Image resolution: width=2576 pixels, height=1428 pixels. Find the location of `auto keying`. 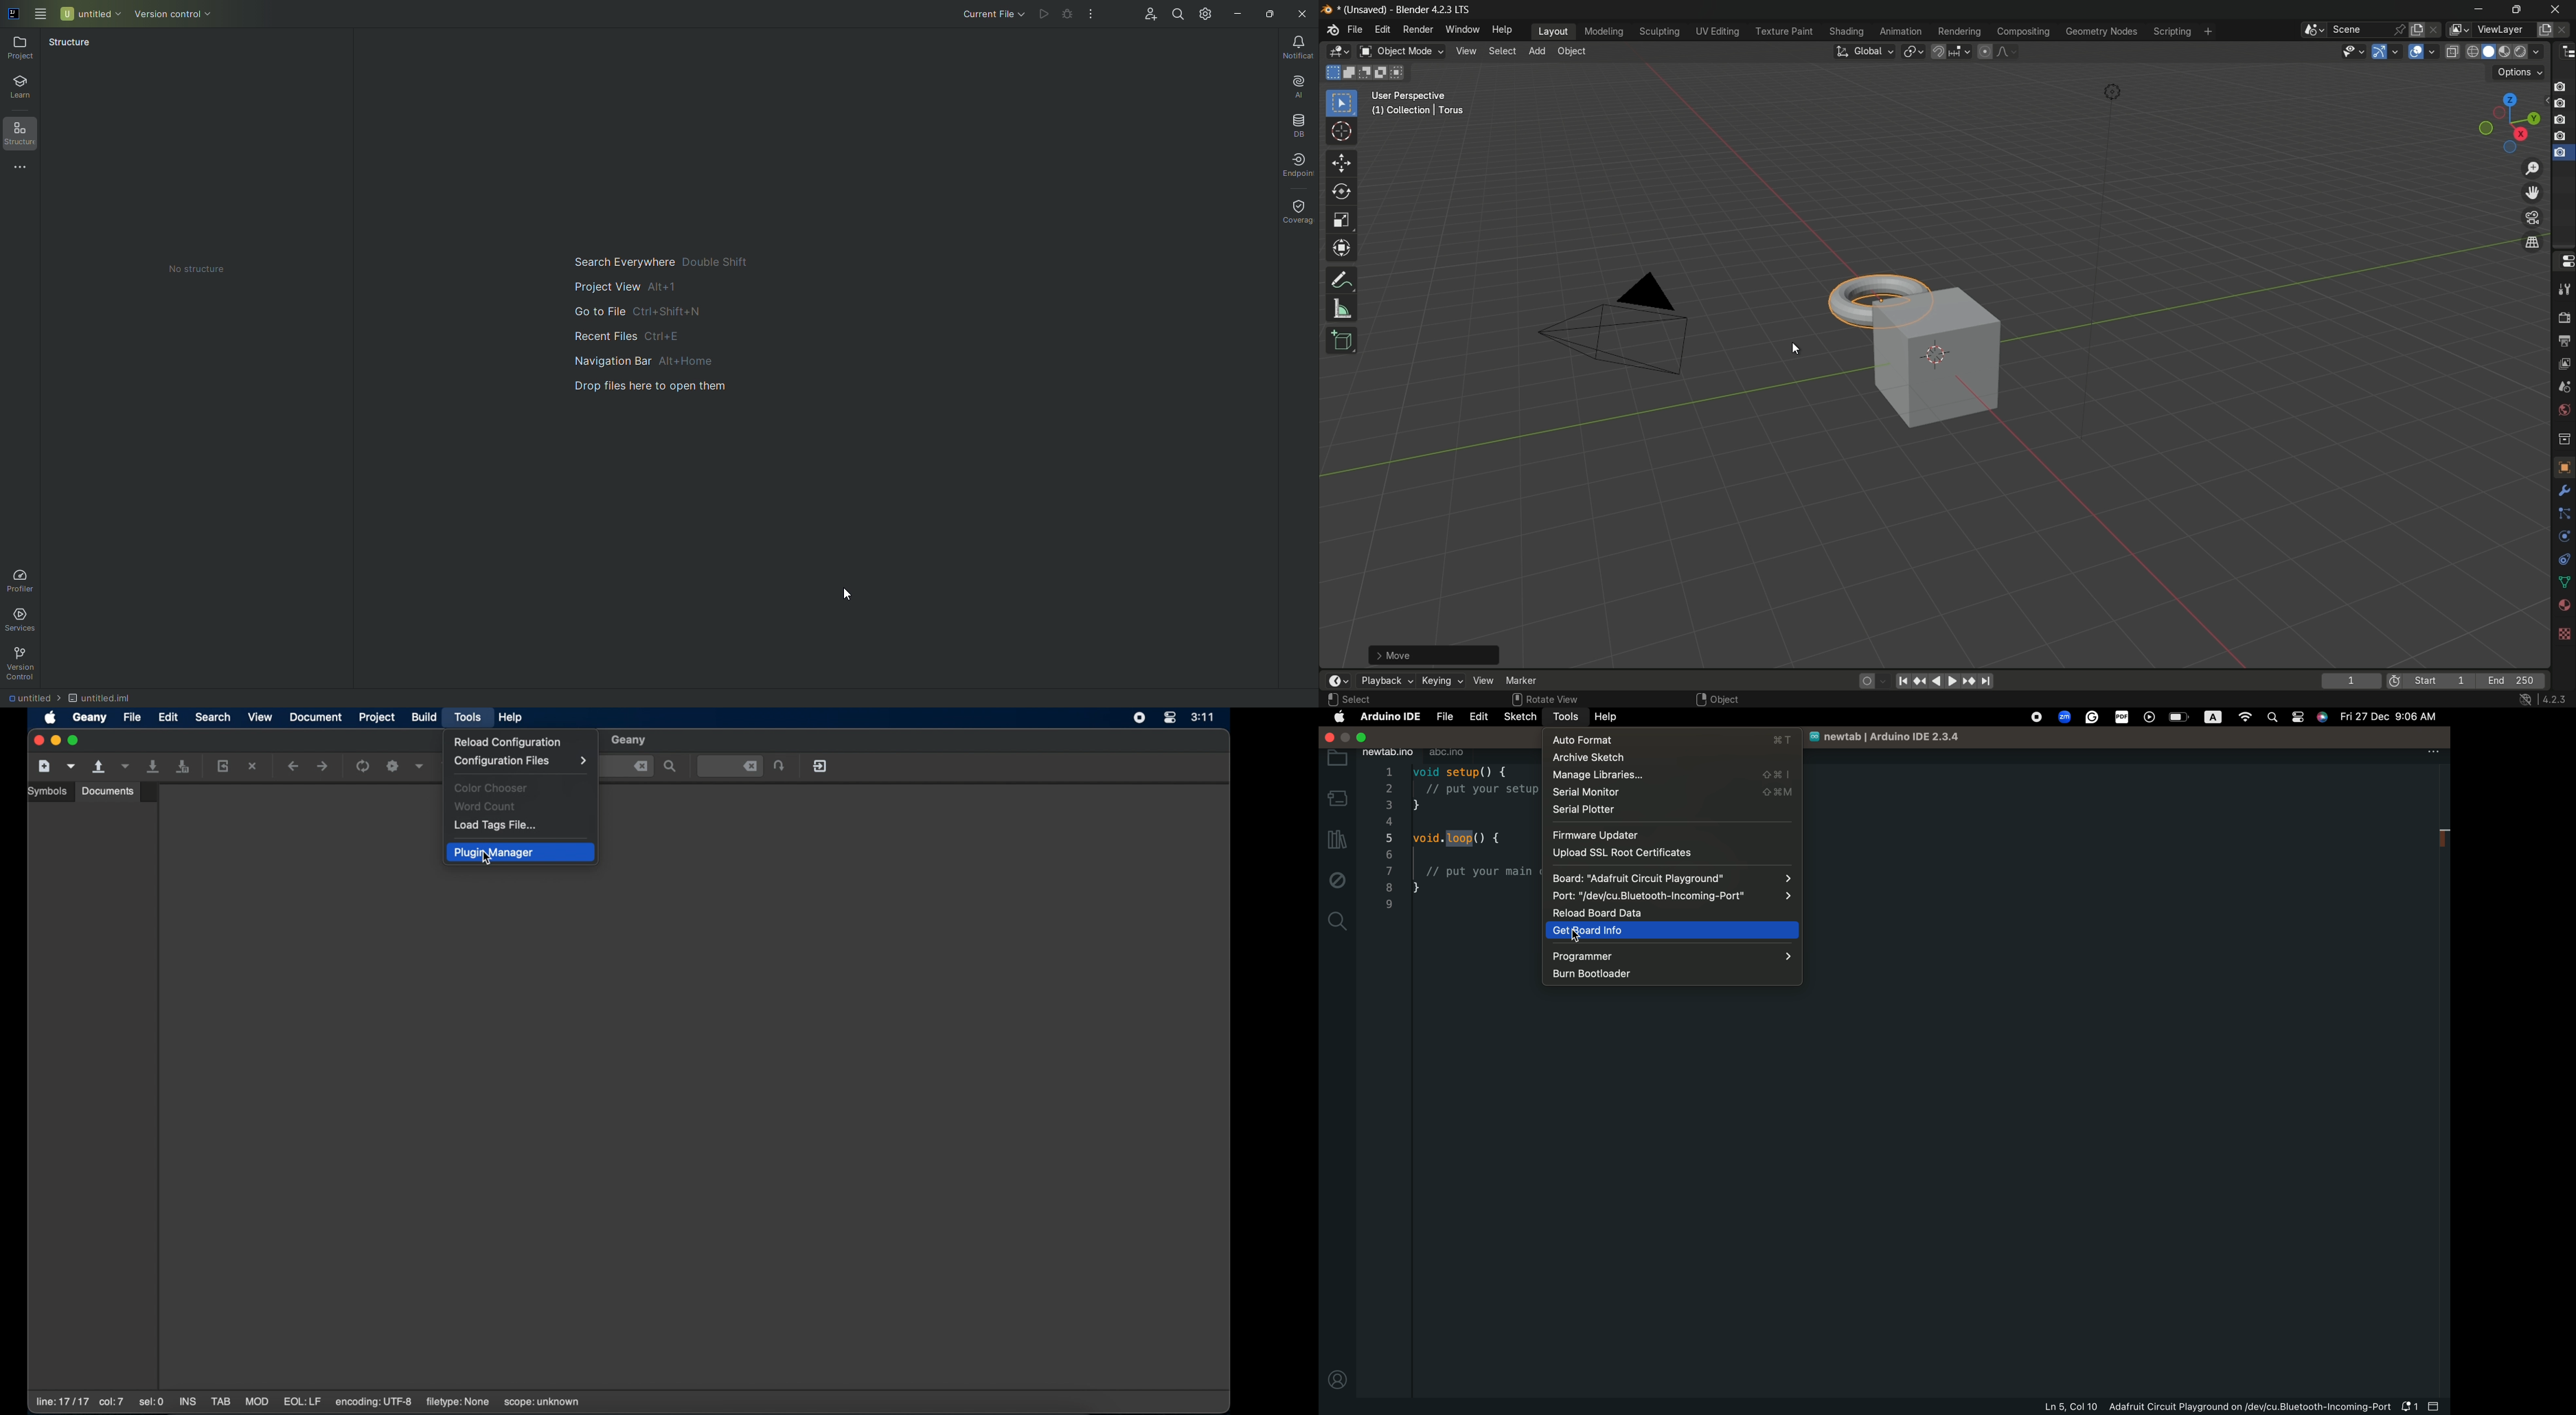

auto keying is located at coordinates (1865, 681).